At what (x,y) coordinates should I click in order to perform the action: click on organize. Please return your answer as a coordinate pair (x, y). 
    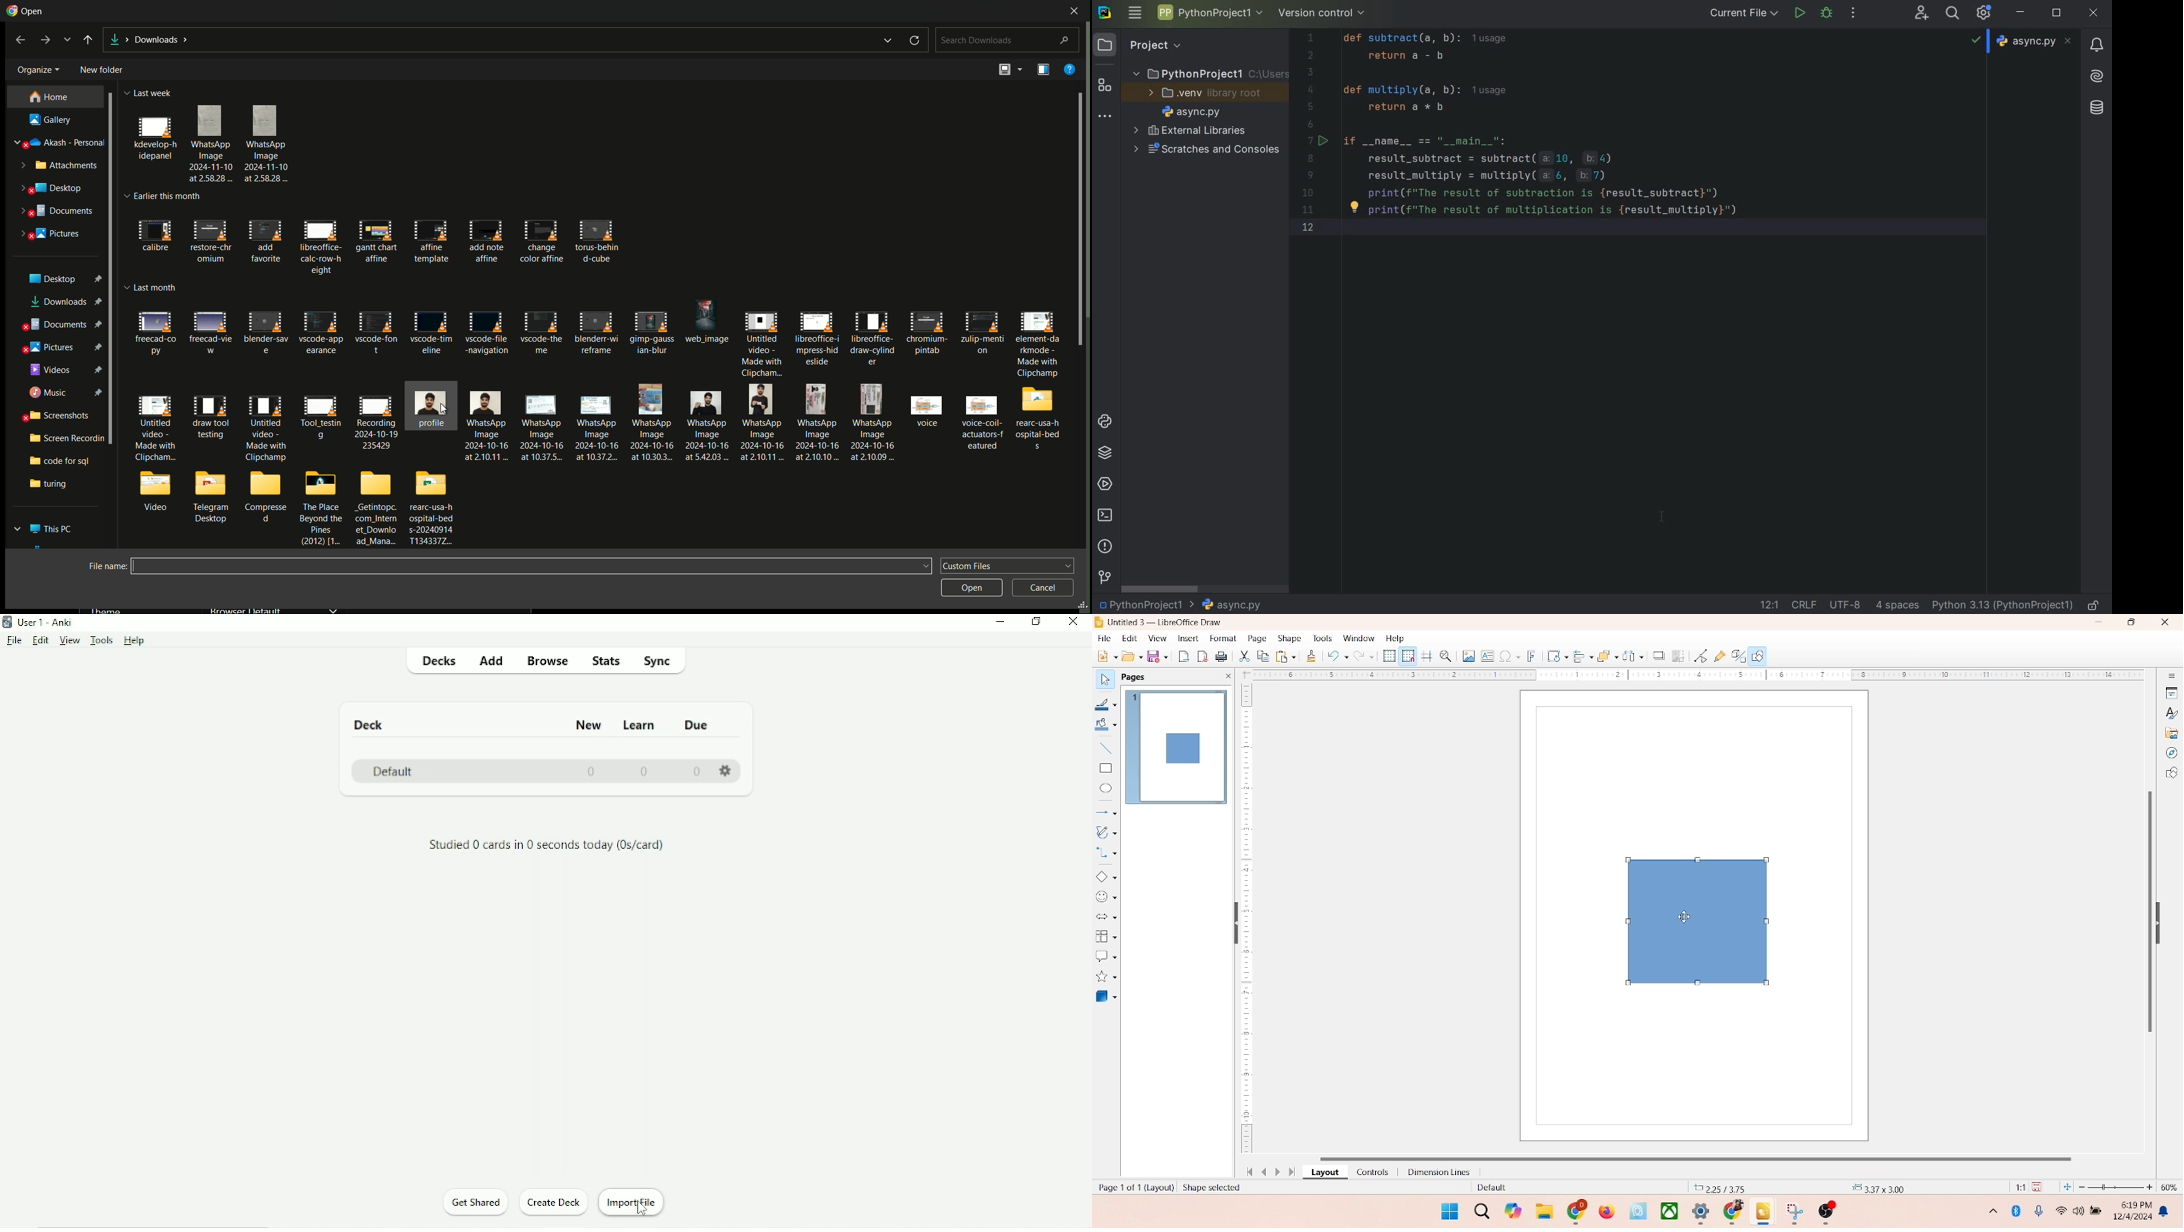
    Looking at the image, I should click on (39, 70).